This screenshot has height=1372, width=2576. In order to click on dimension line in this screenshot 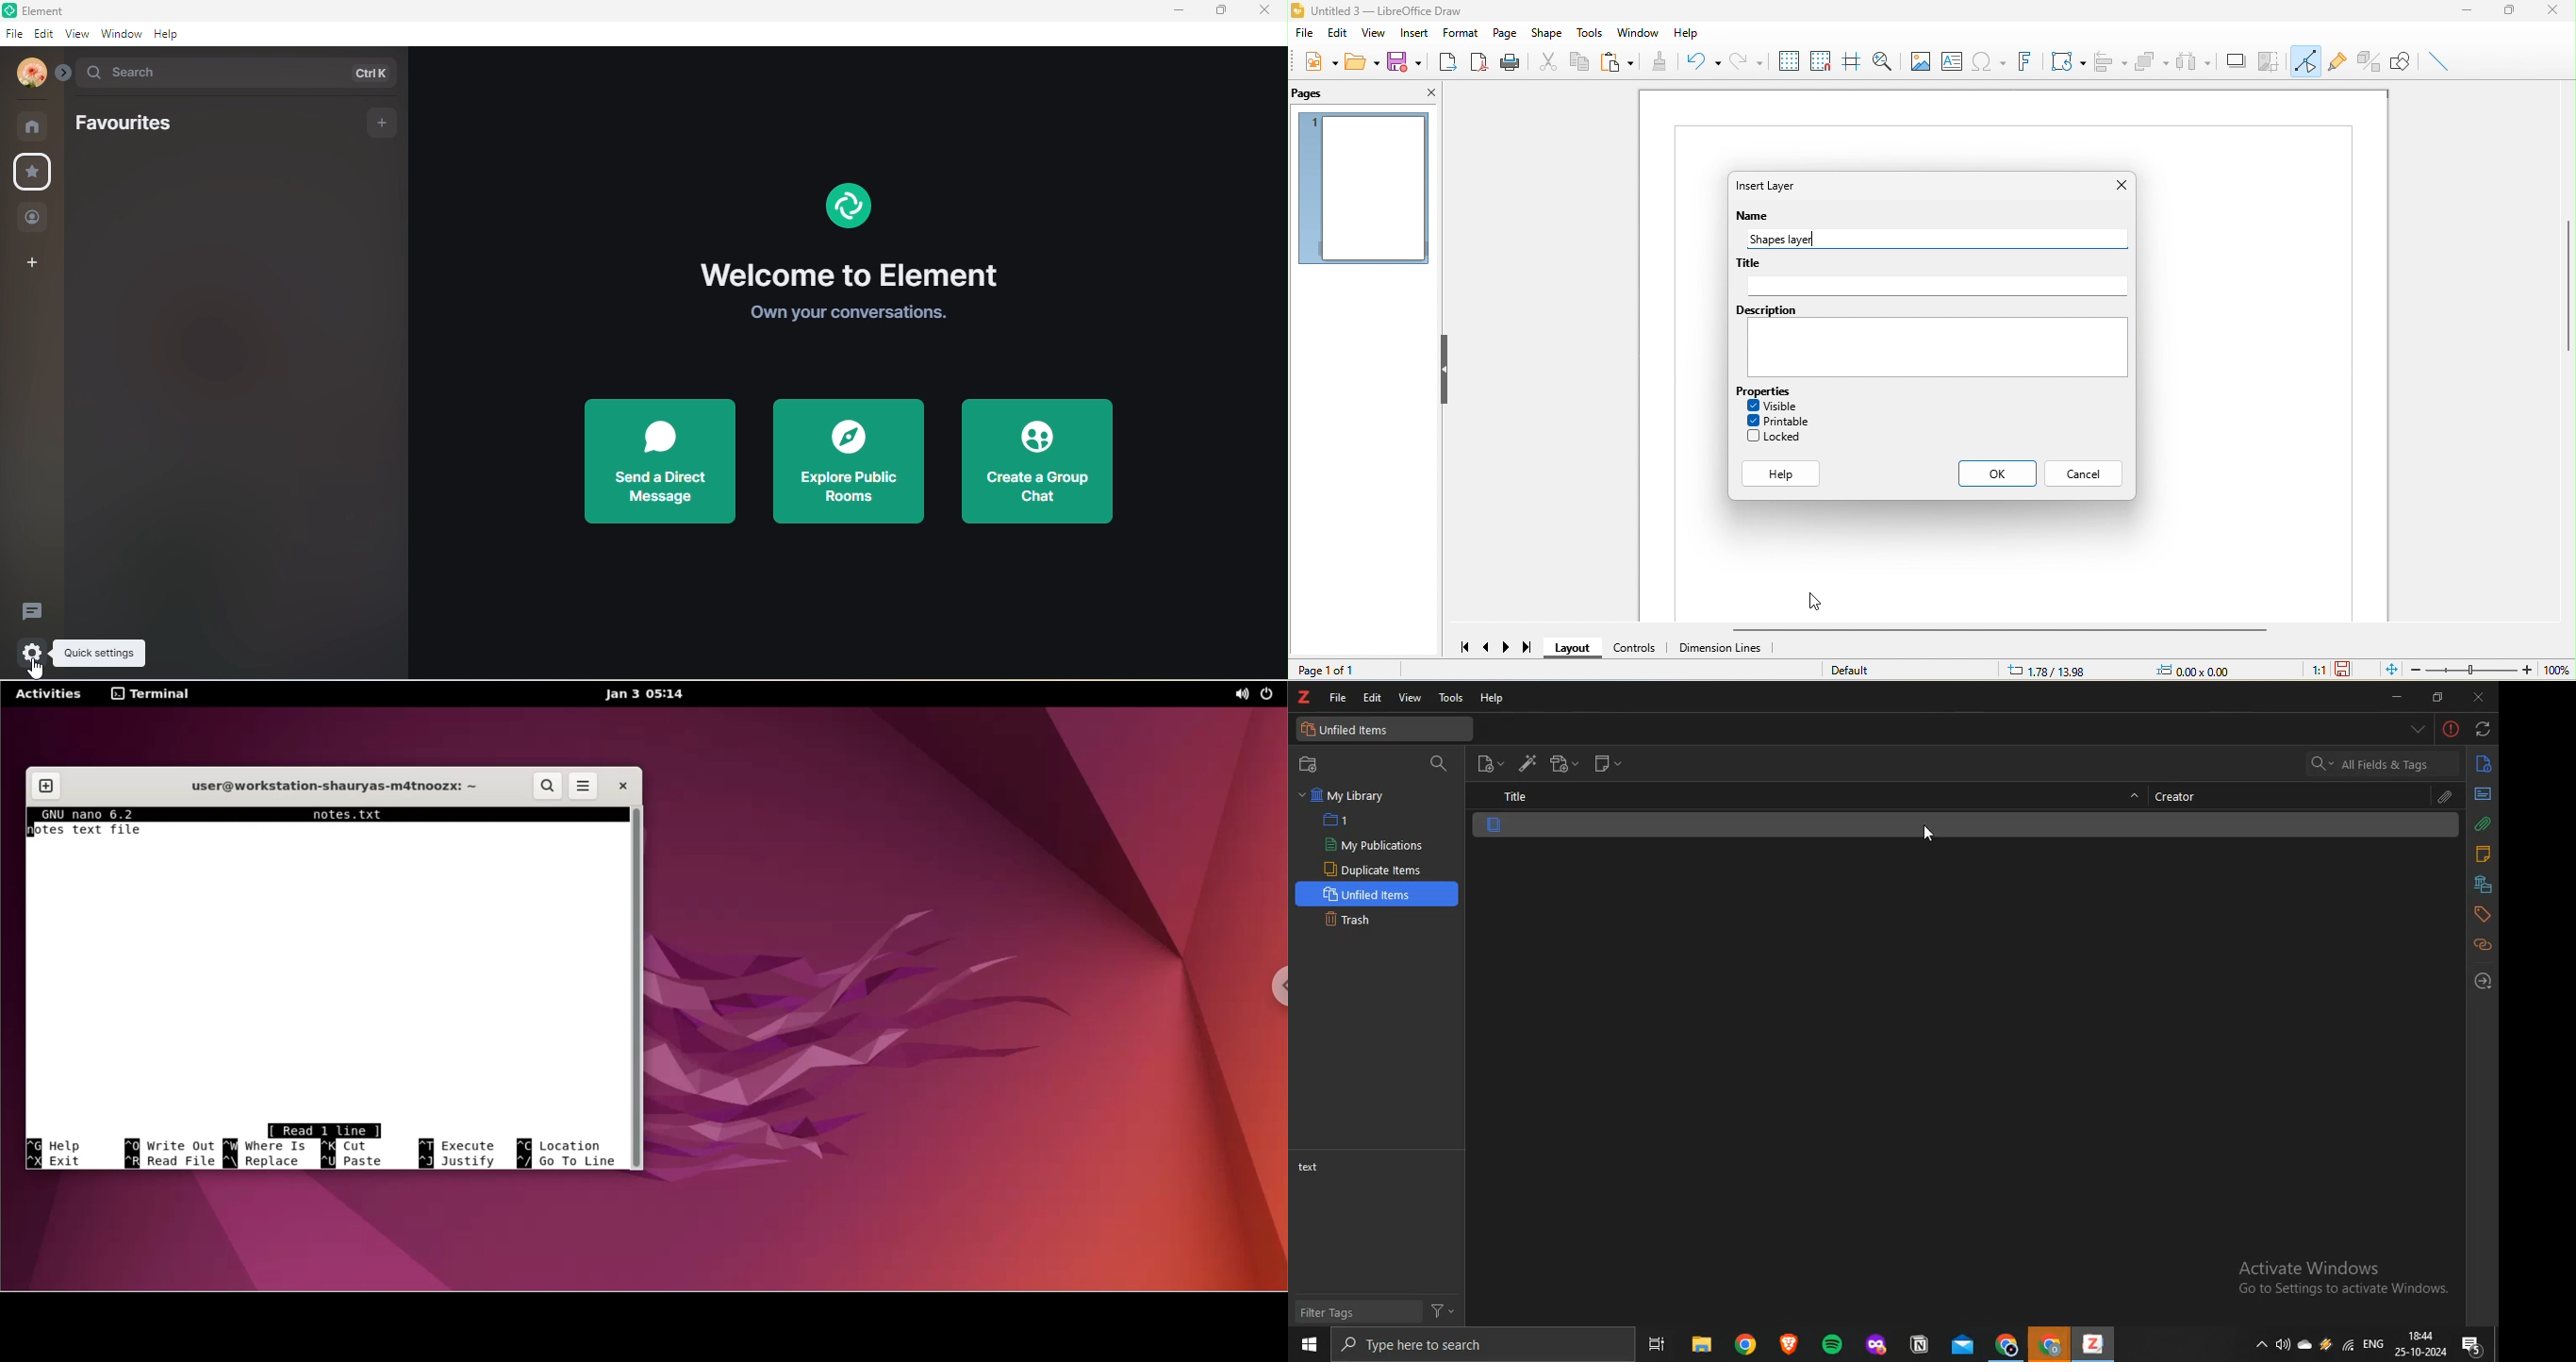, I will do `click(1730, 650)`.